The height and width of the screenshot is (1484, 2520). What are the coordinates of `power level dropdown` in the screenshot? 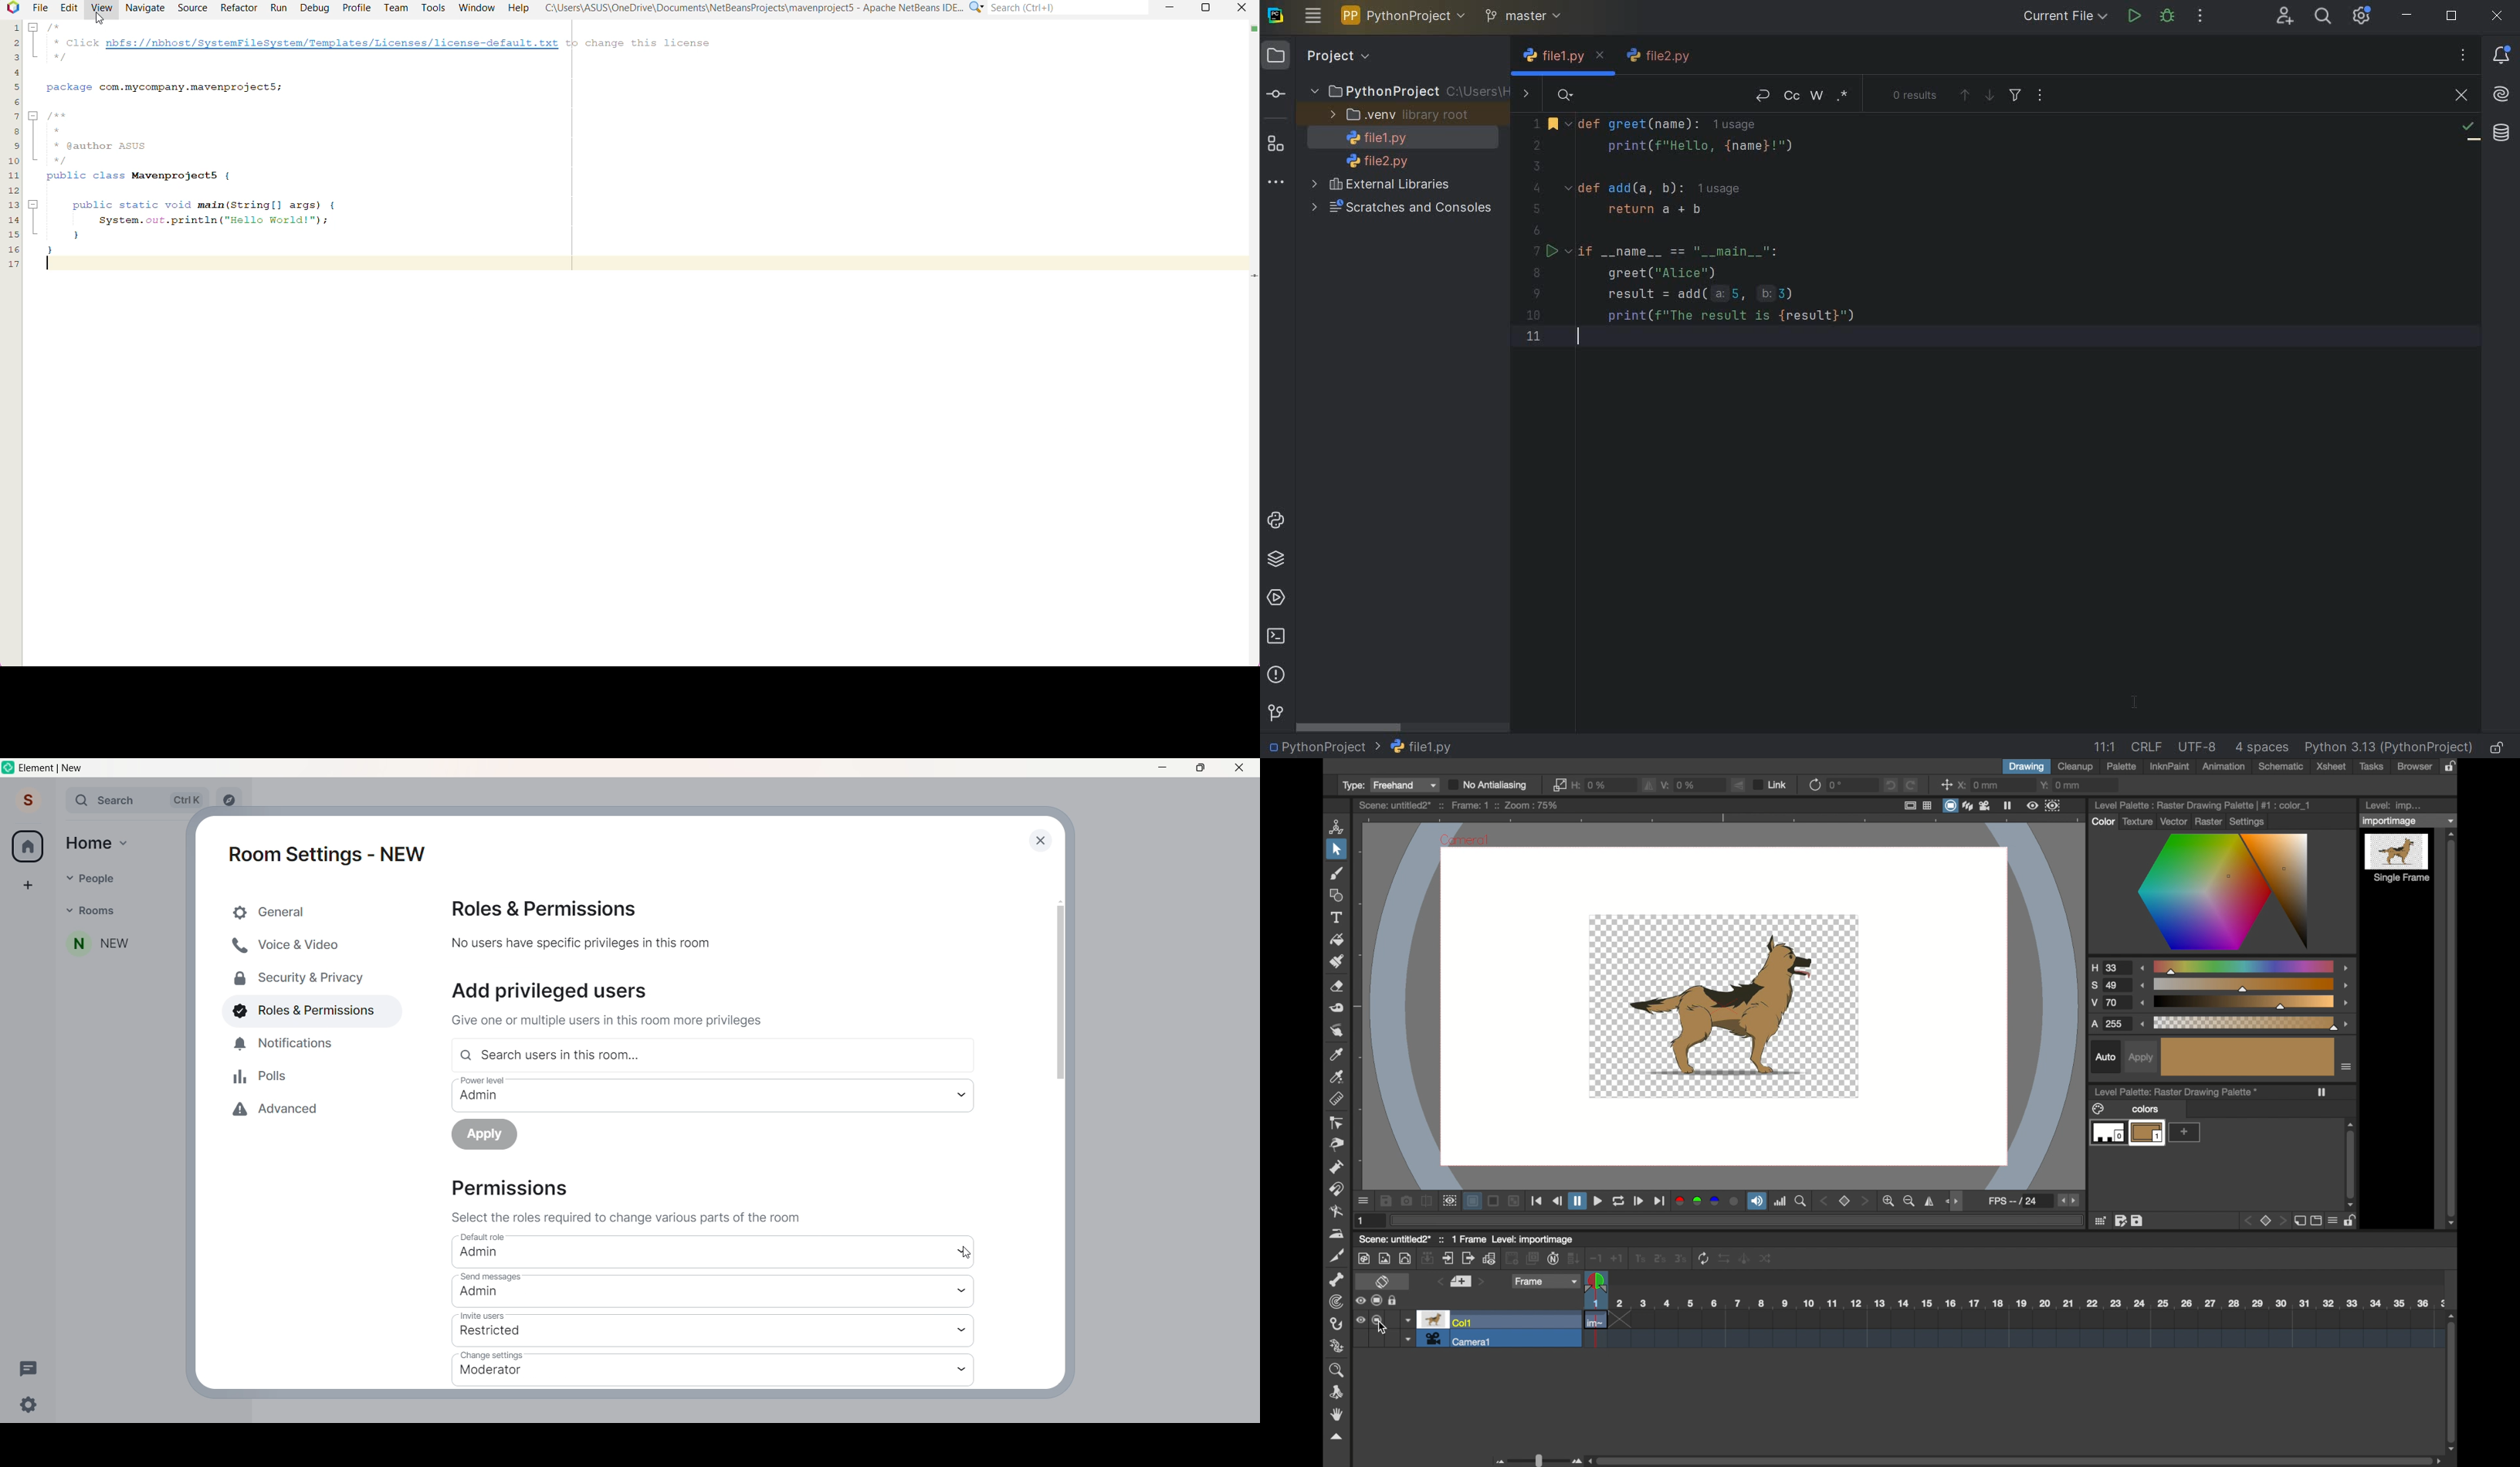 It's located at (963, 1096).